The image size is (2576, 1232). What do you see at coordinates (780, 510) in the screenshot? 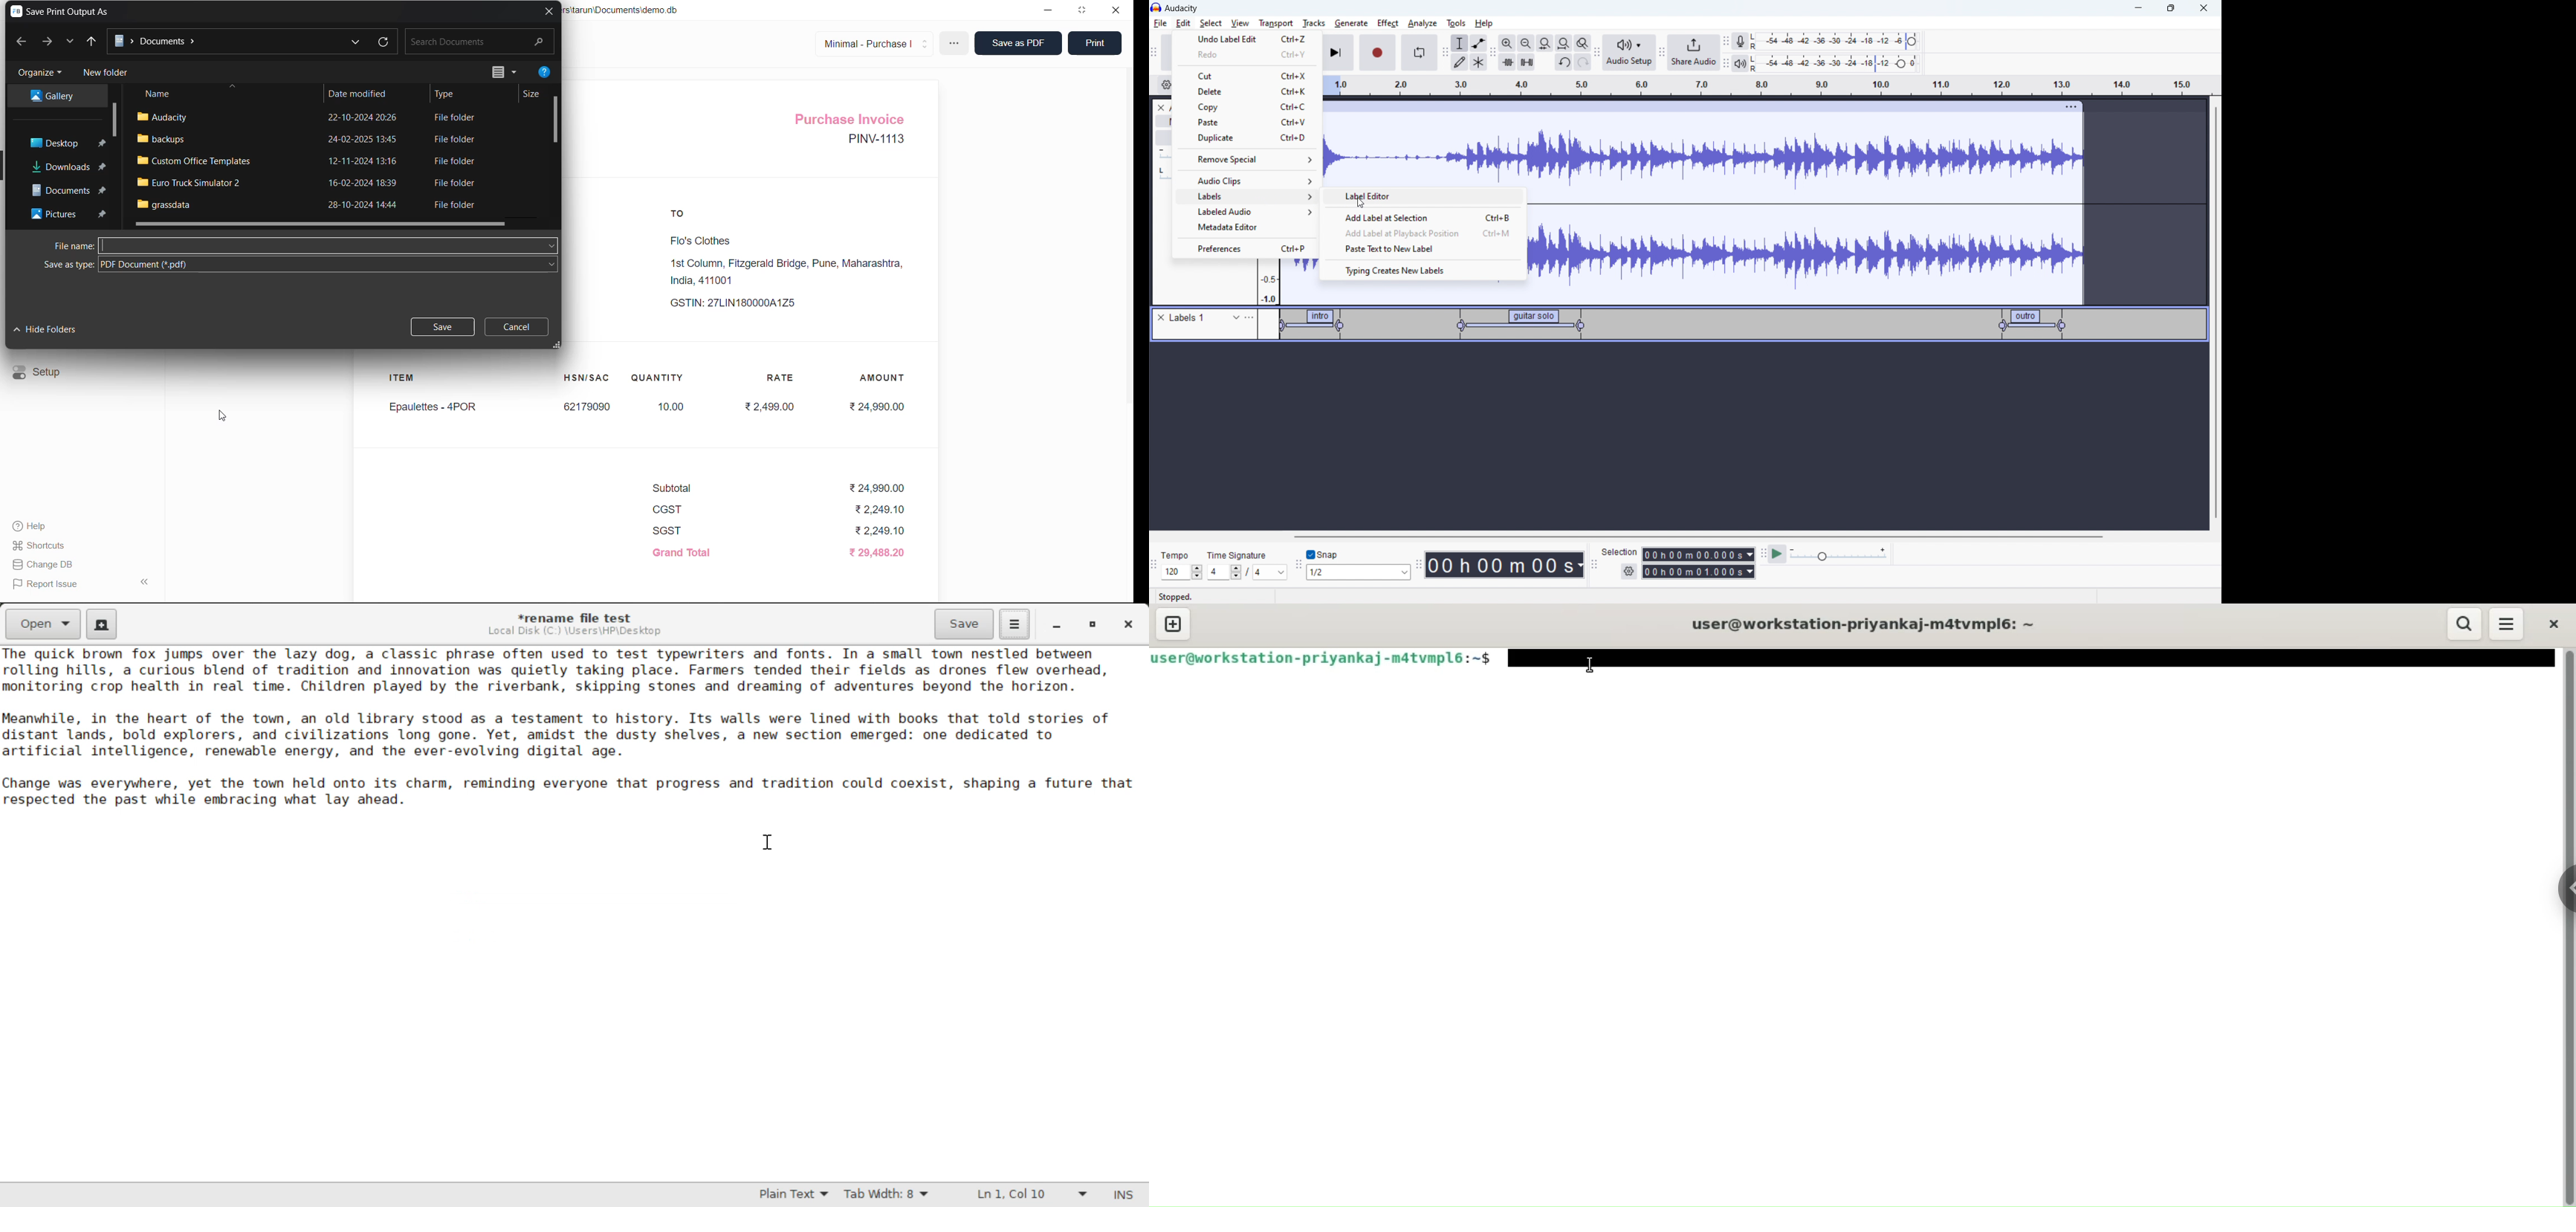
I see `CGST ₹2,249.10` at bounding box center [780, 510].